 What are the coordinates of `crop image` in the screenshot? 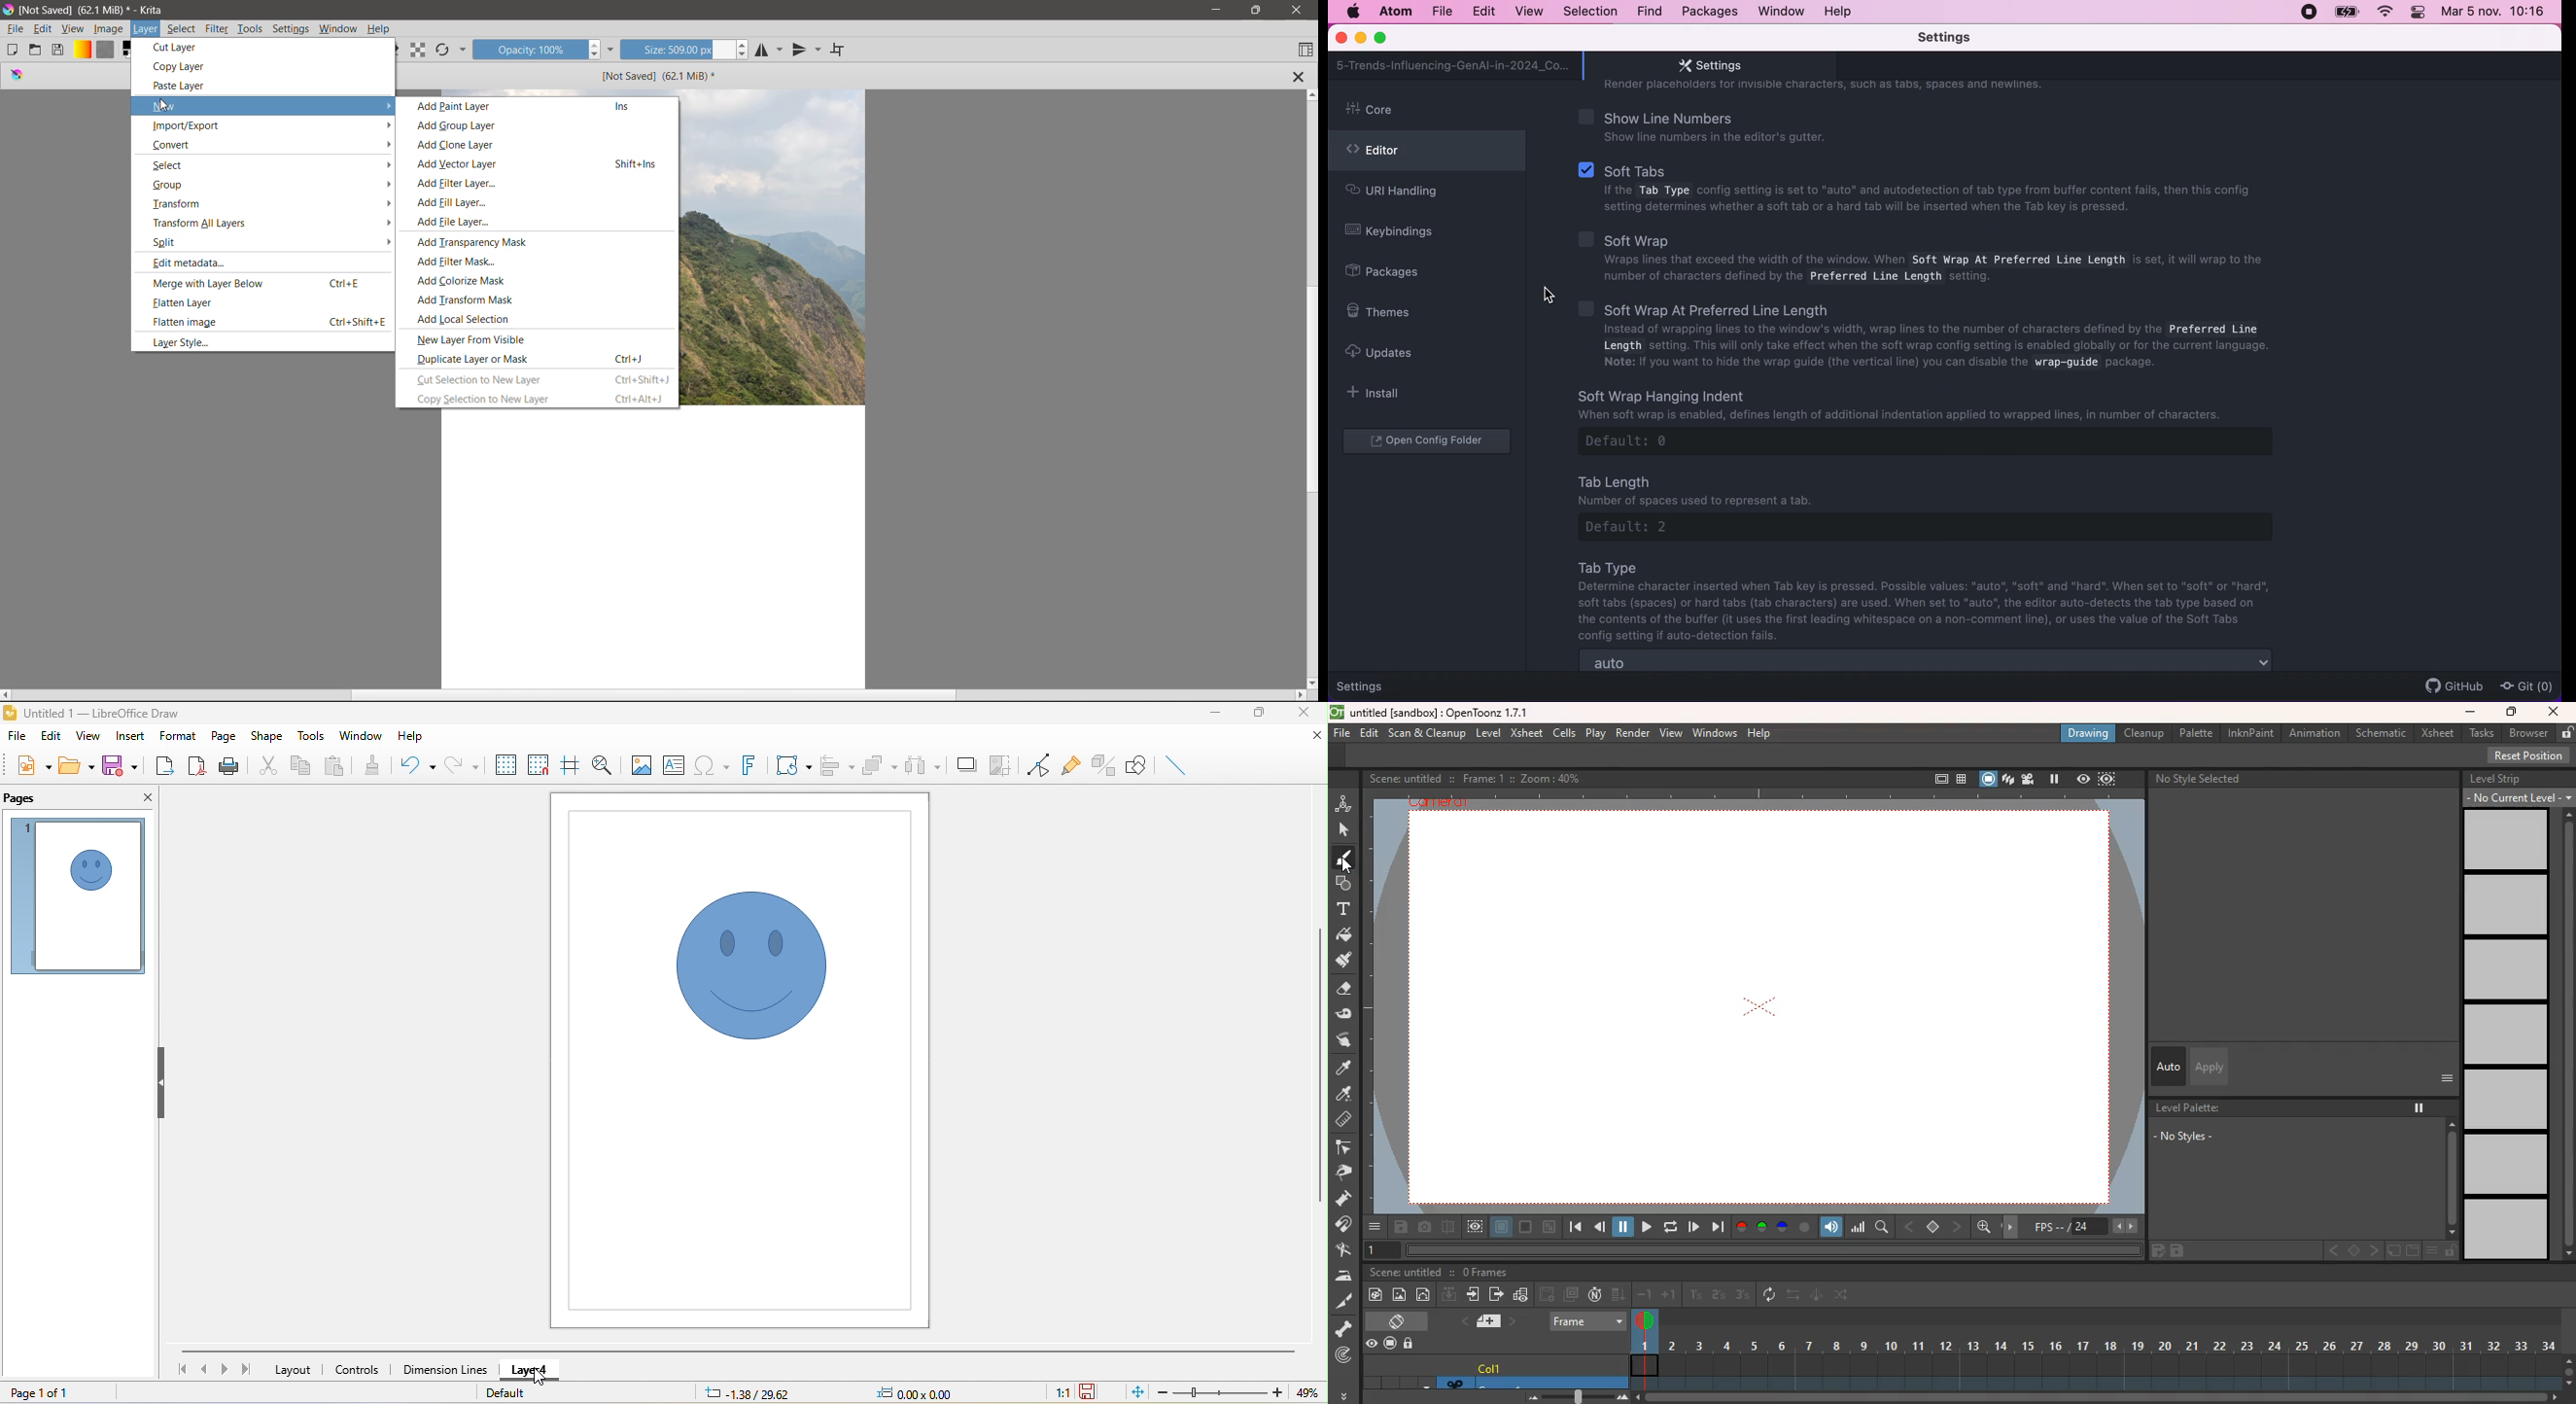 It's located at (1001, 763).